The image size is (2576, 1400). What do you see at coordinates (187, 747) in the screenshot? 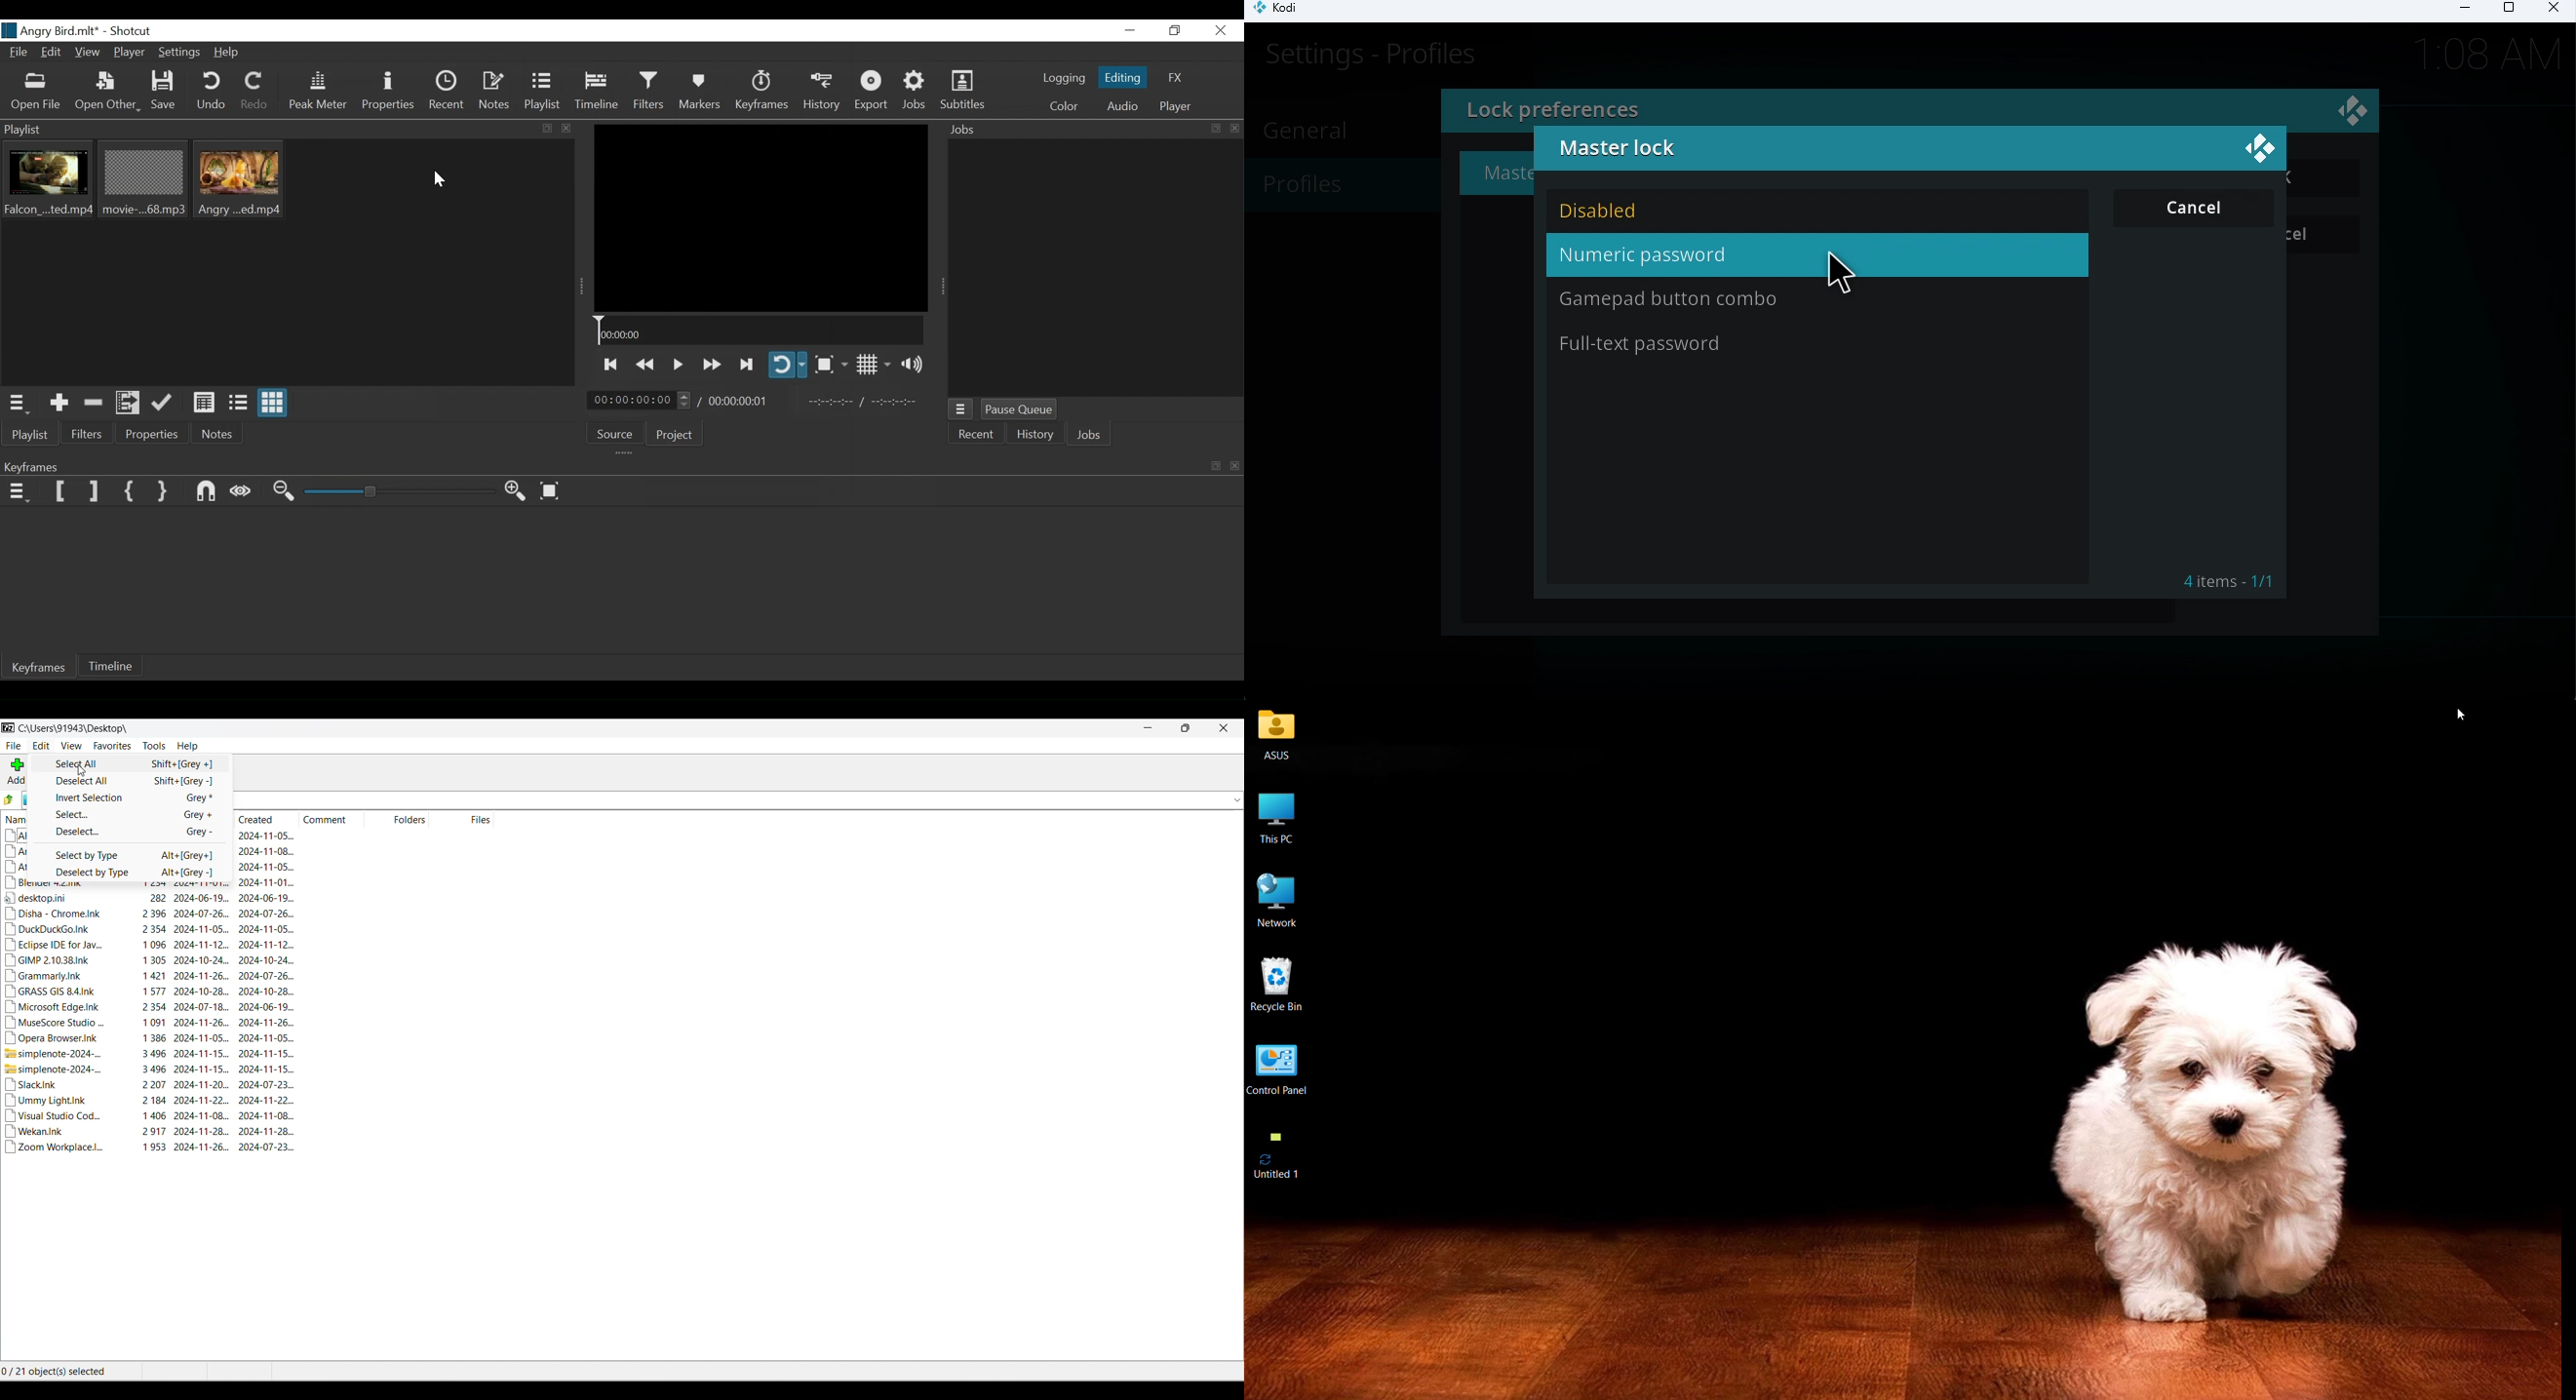
I see `Help menu` at bounding box center [187, 747].